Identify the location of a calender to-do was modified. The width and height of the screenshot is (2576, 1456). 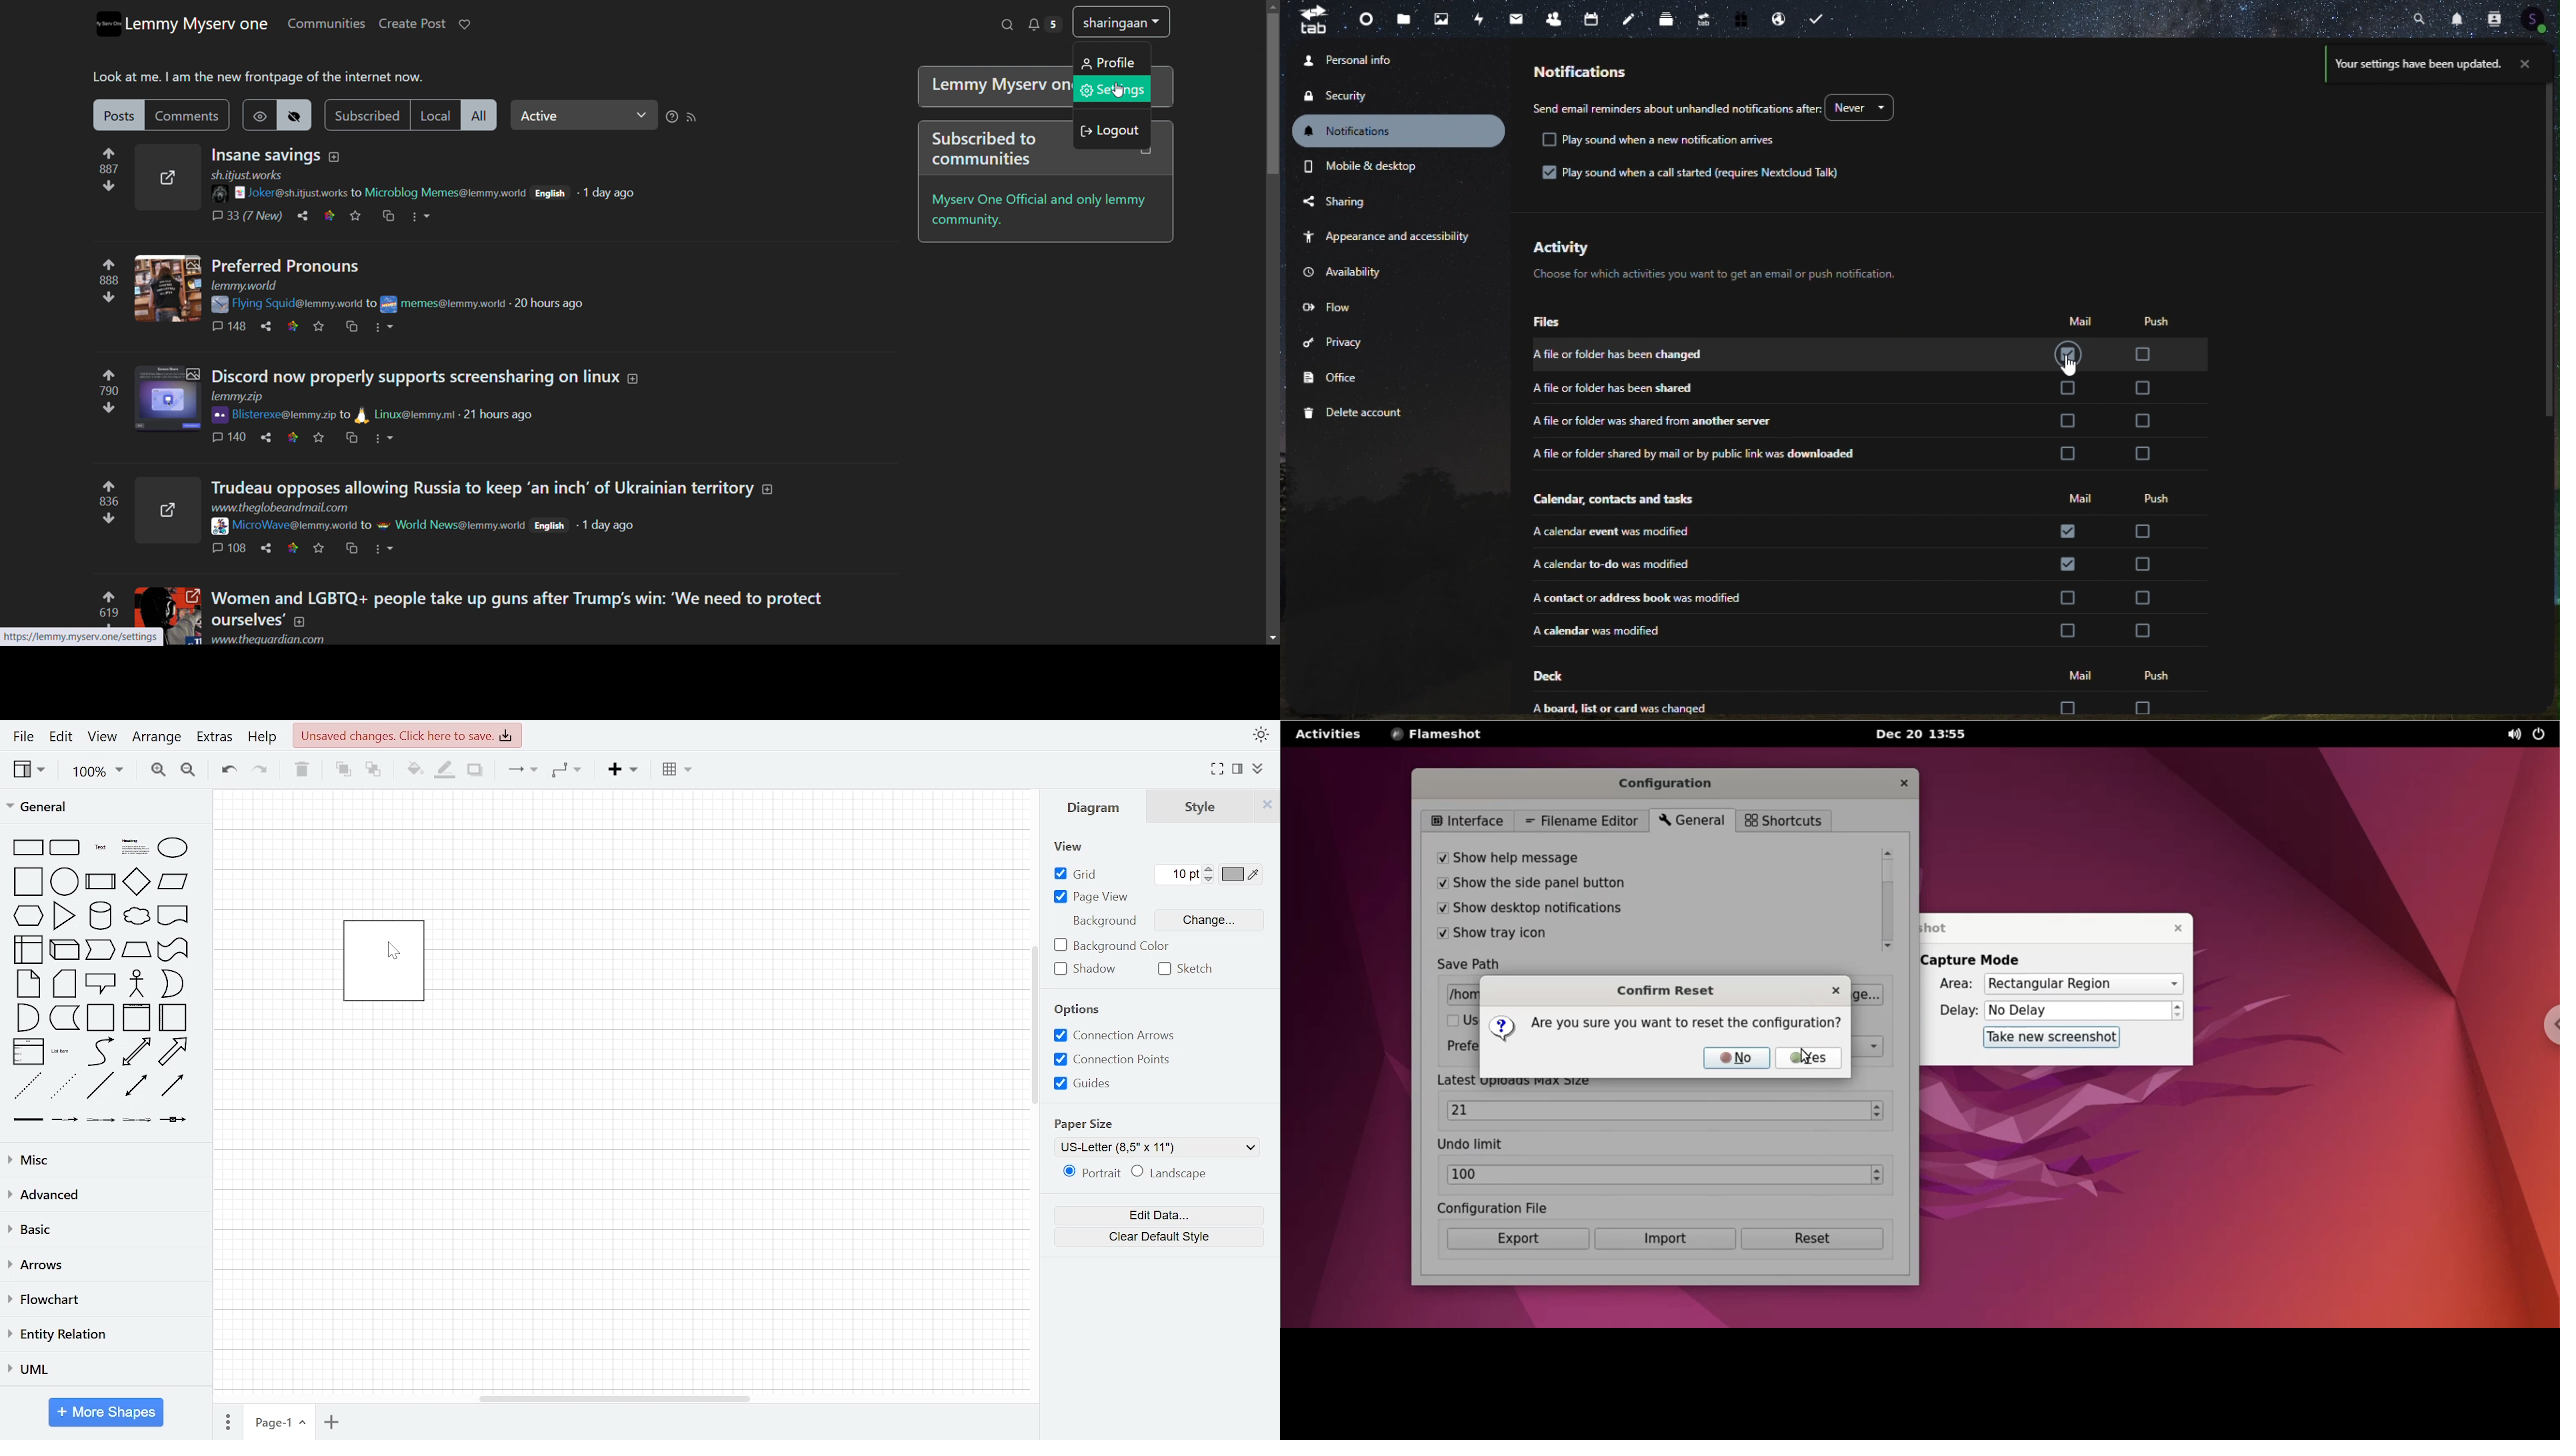
(1622, 564).